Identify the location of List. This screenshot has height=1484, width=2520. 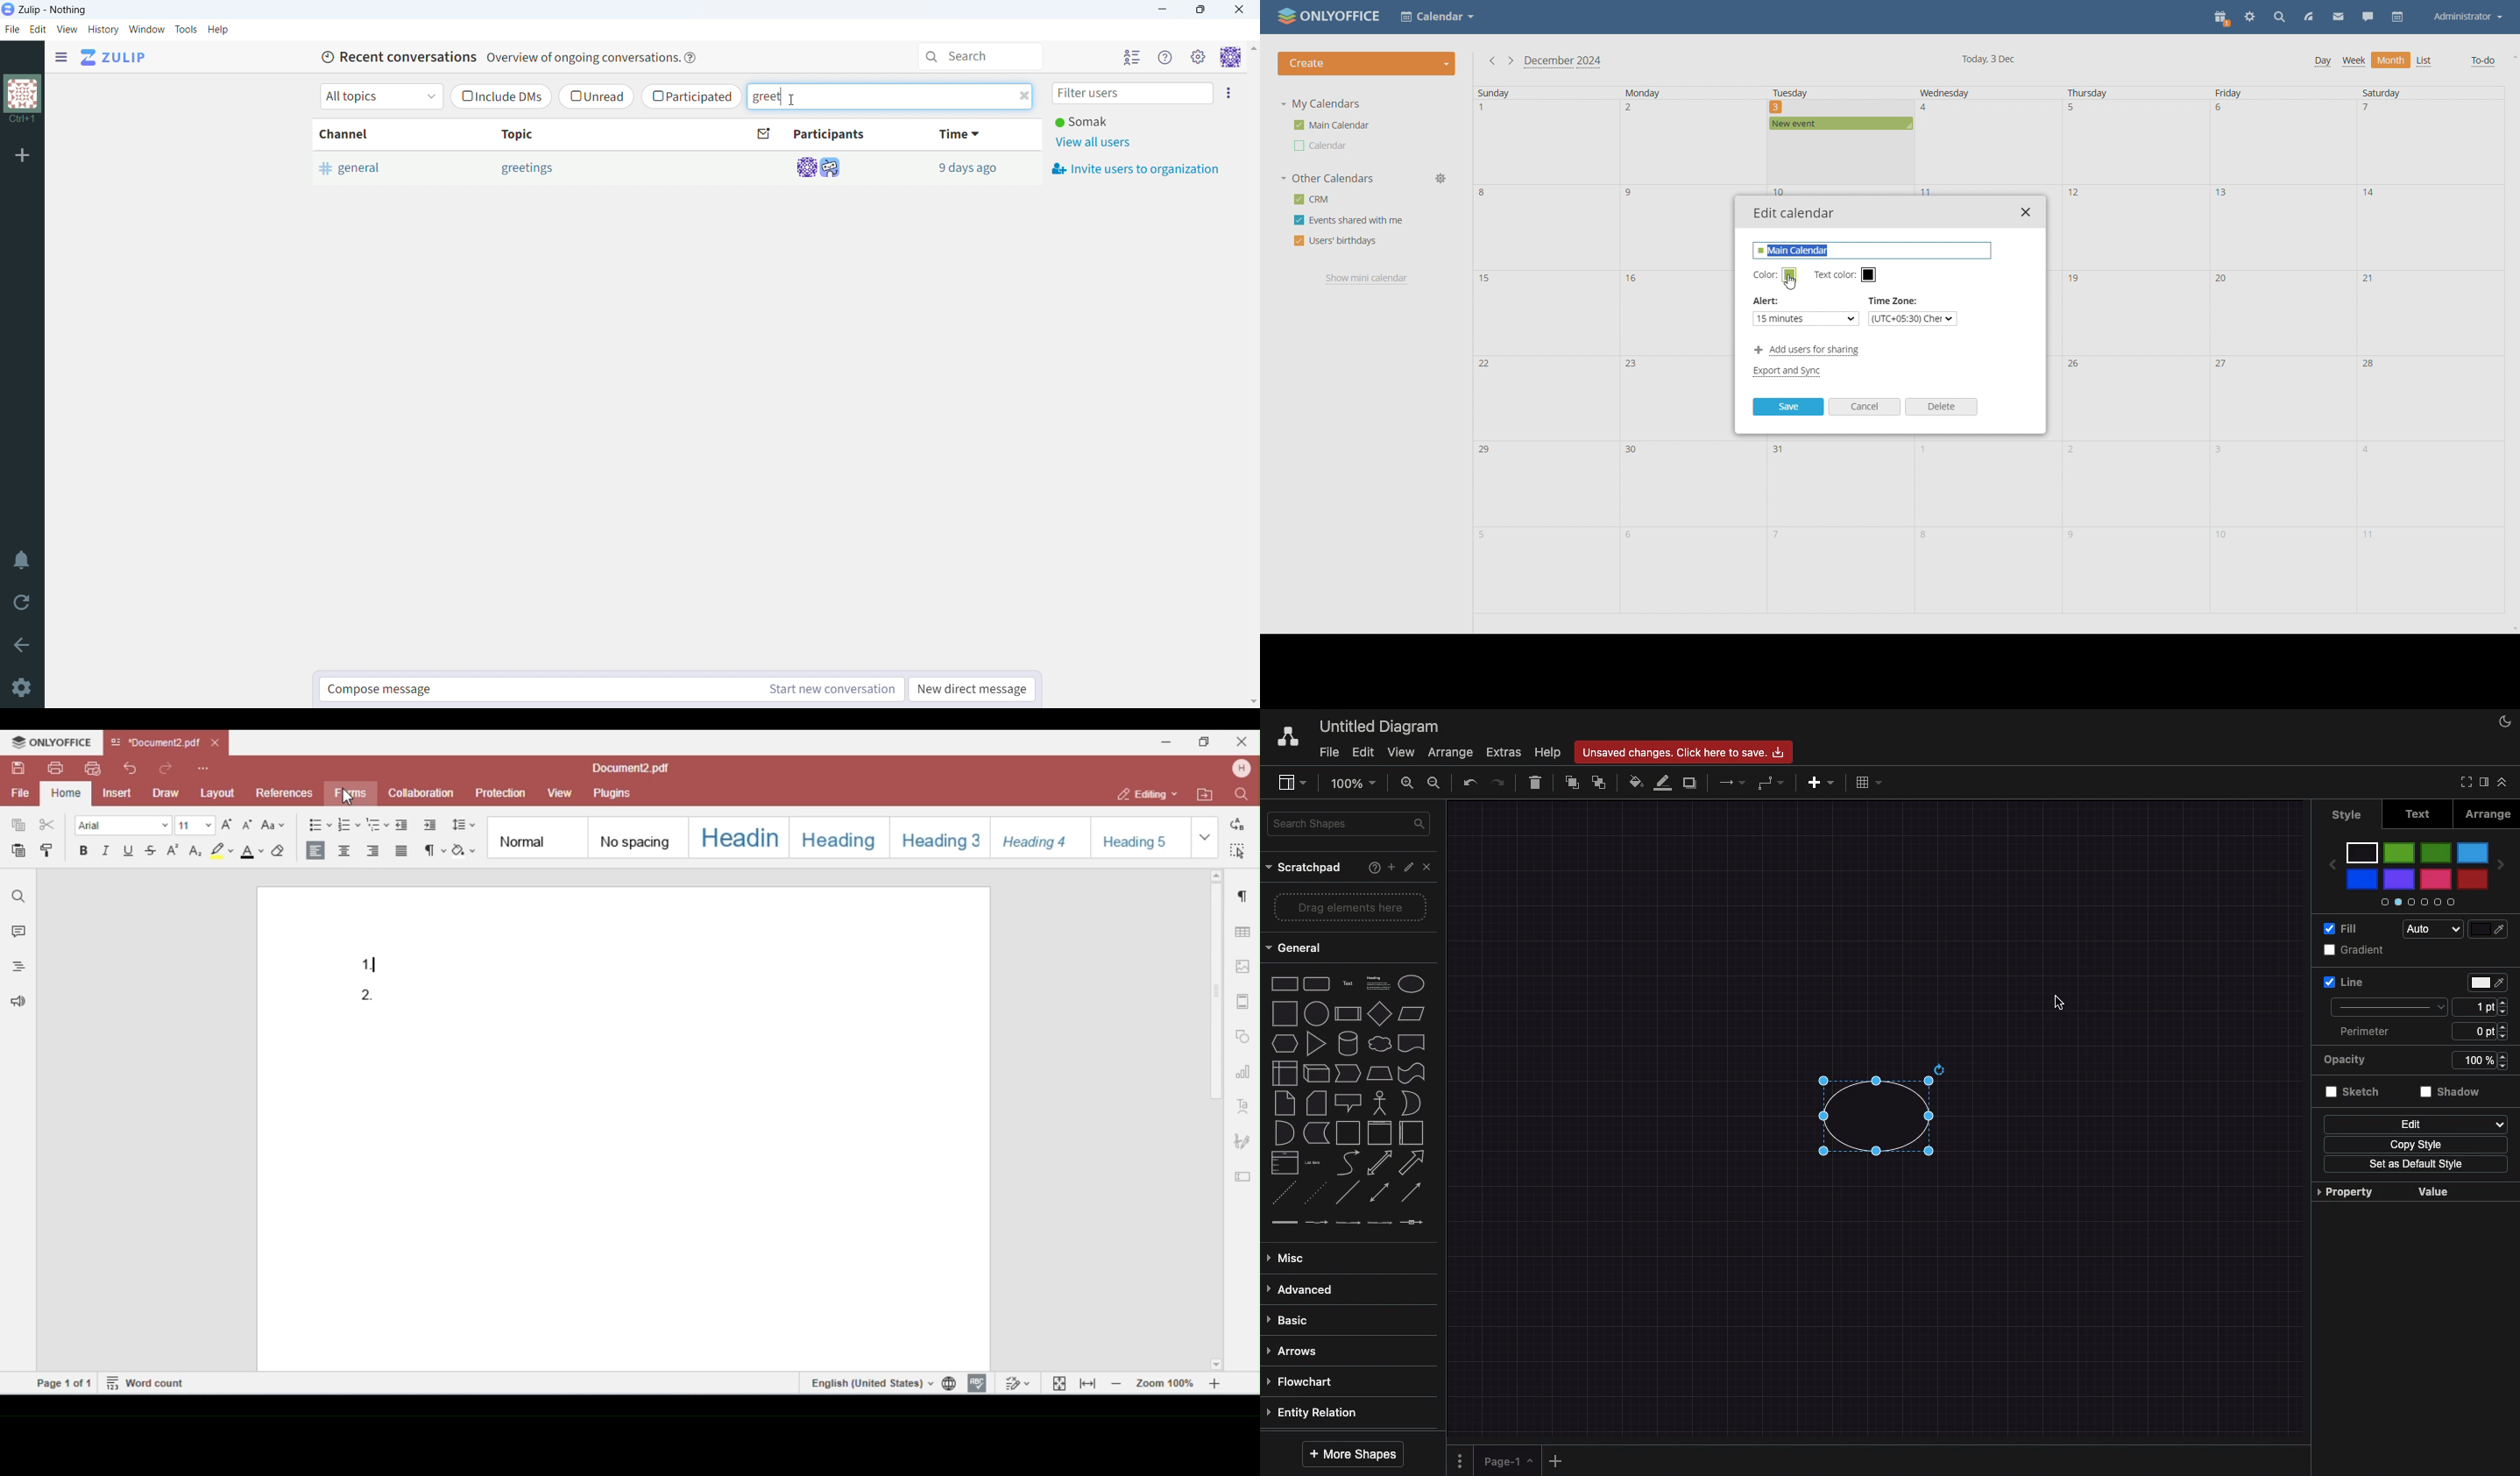
(1283, 1163).